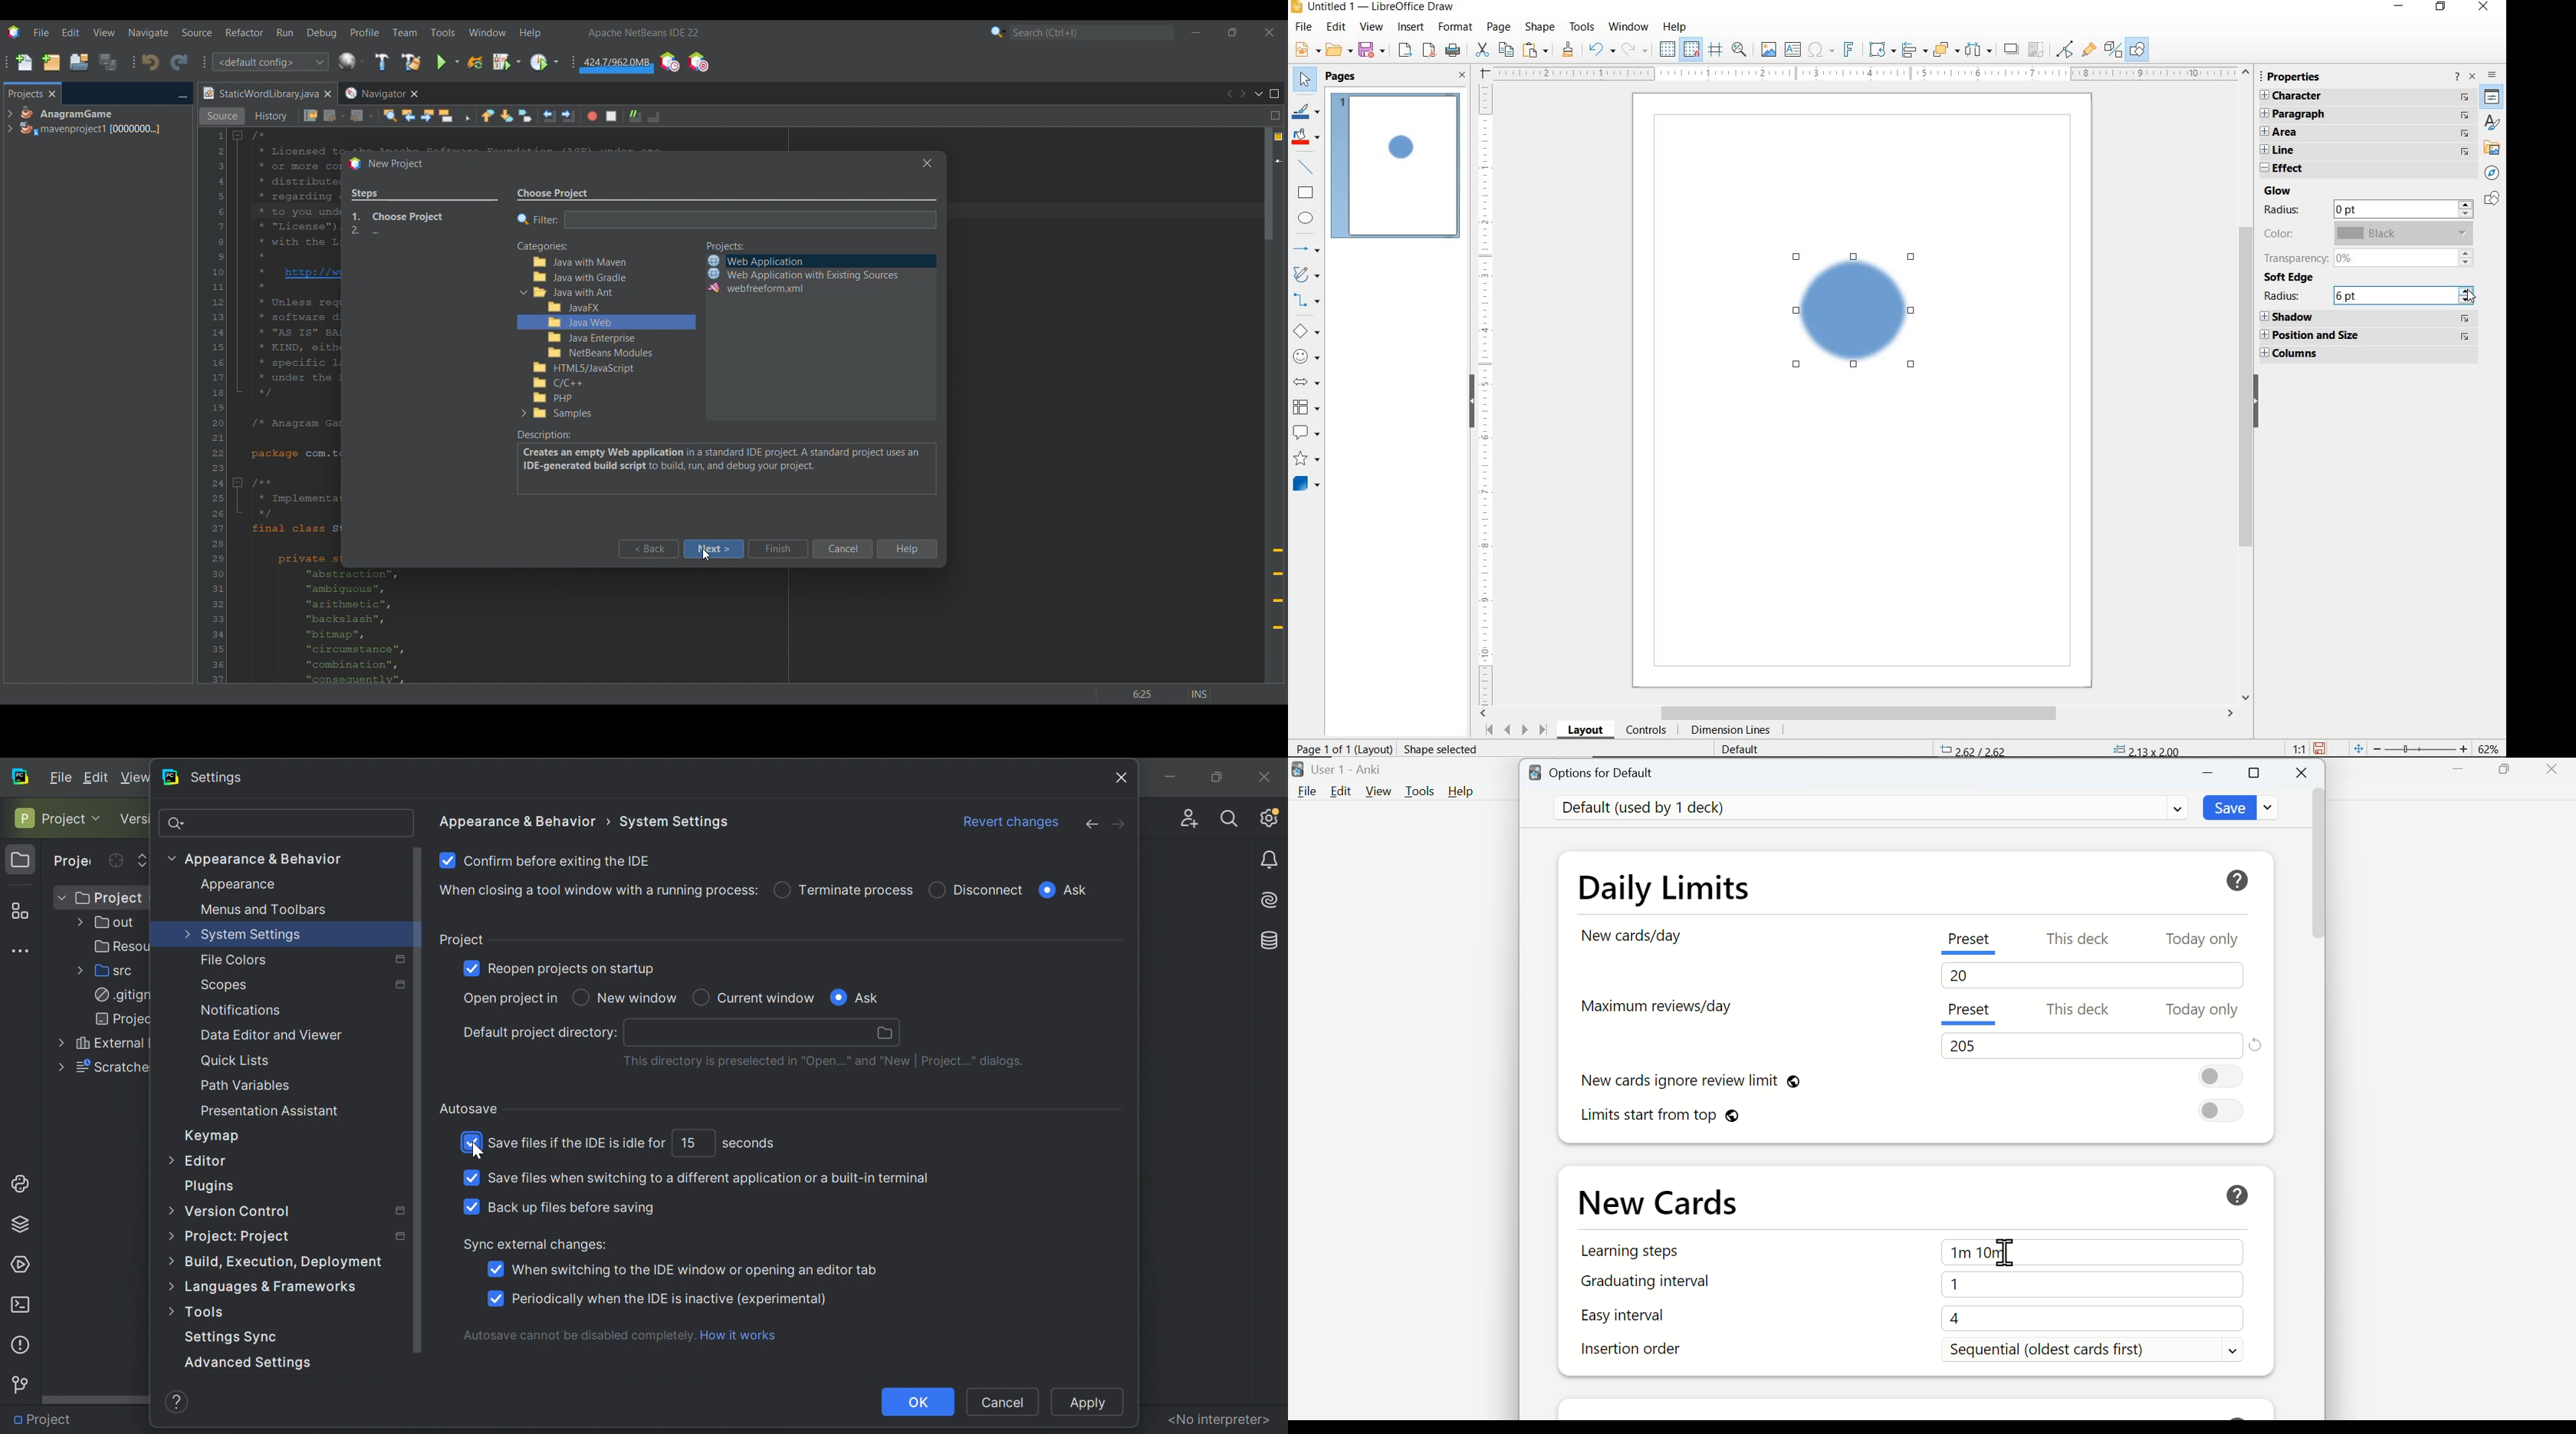 This screenshot has height=1456, width=2576. What do you see at coordinates (1307, 78) in the screenshot?
I see `SELECT` at bounding box center [1307, 78].